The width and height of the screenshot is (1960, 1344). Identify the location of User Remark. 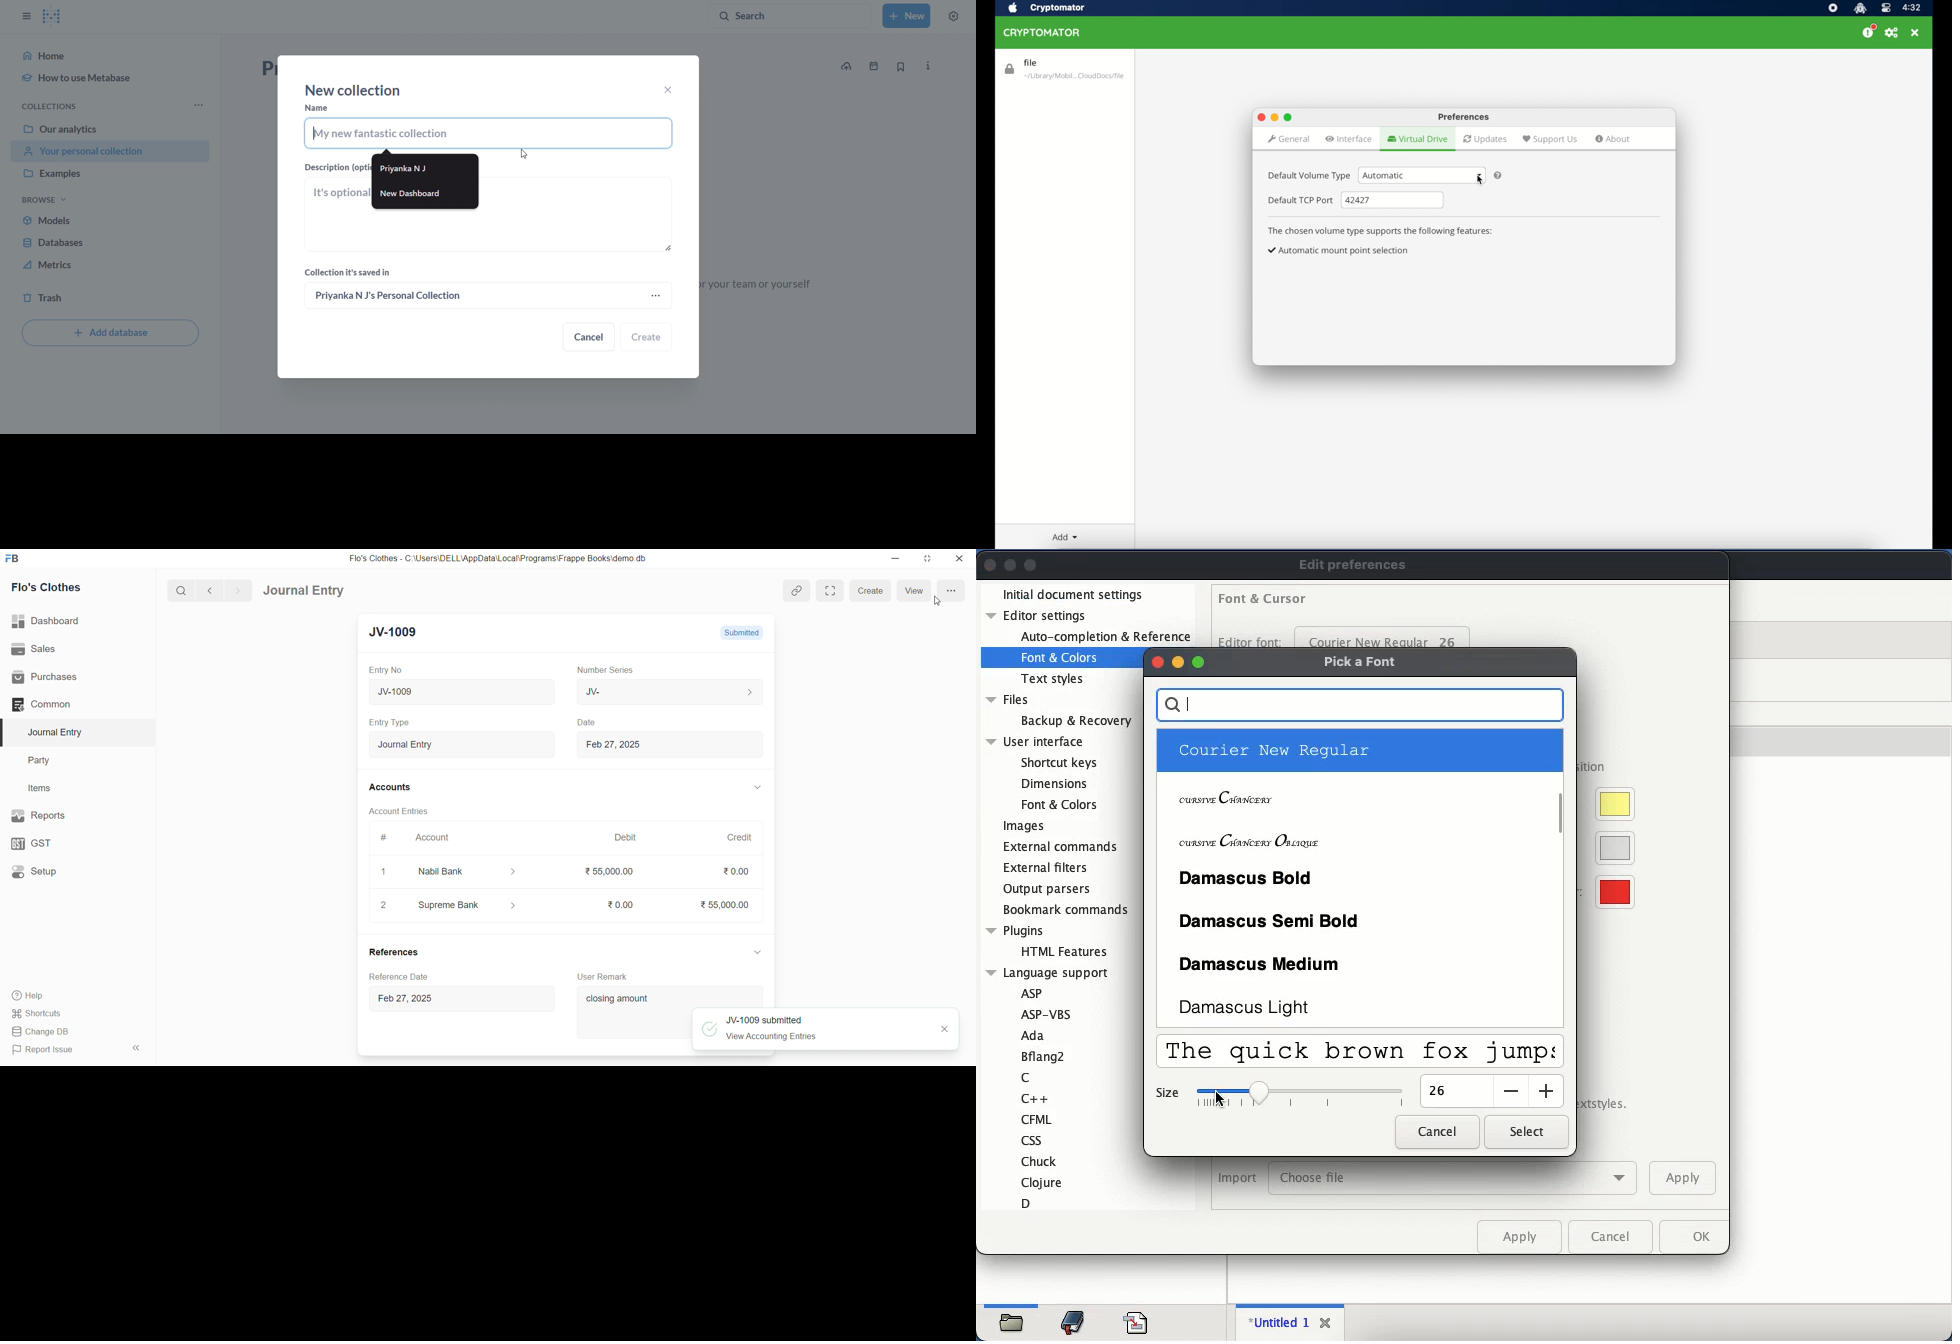
(607, 977).